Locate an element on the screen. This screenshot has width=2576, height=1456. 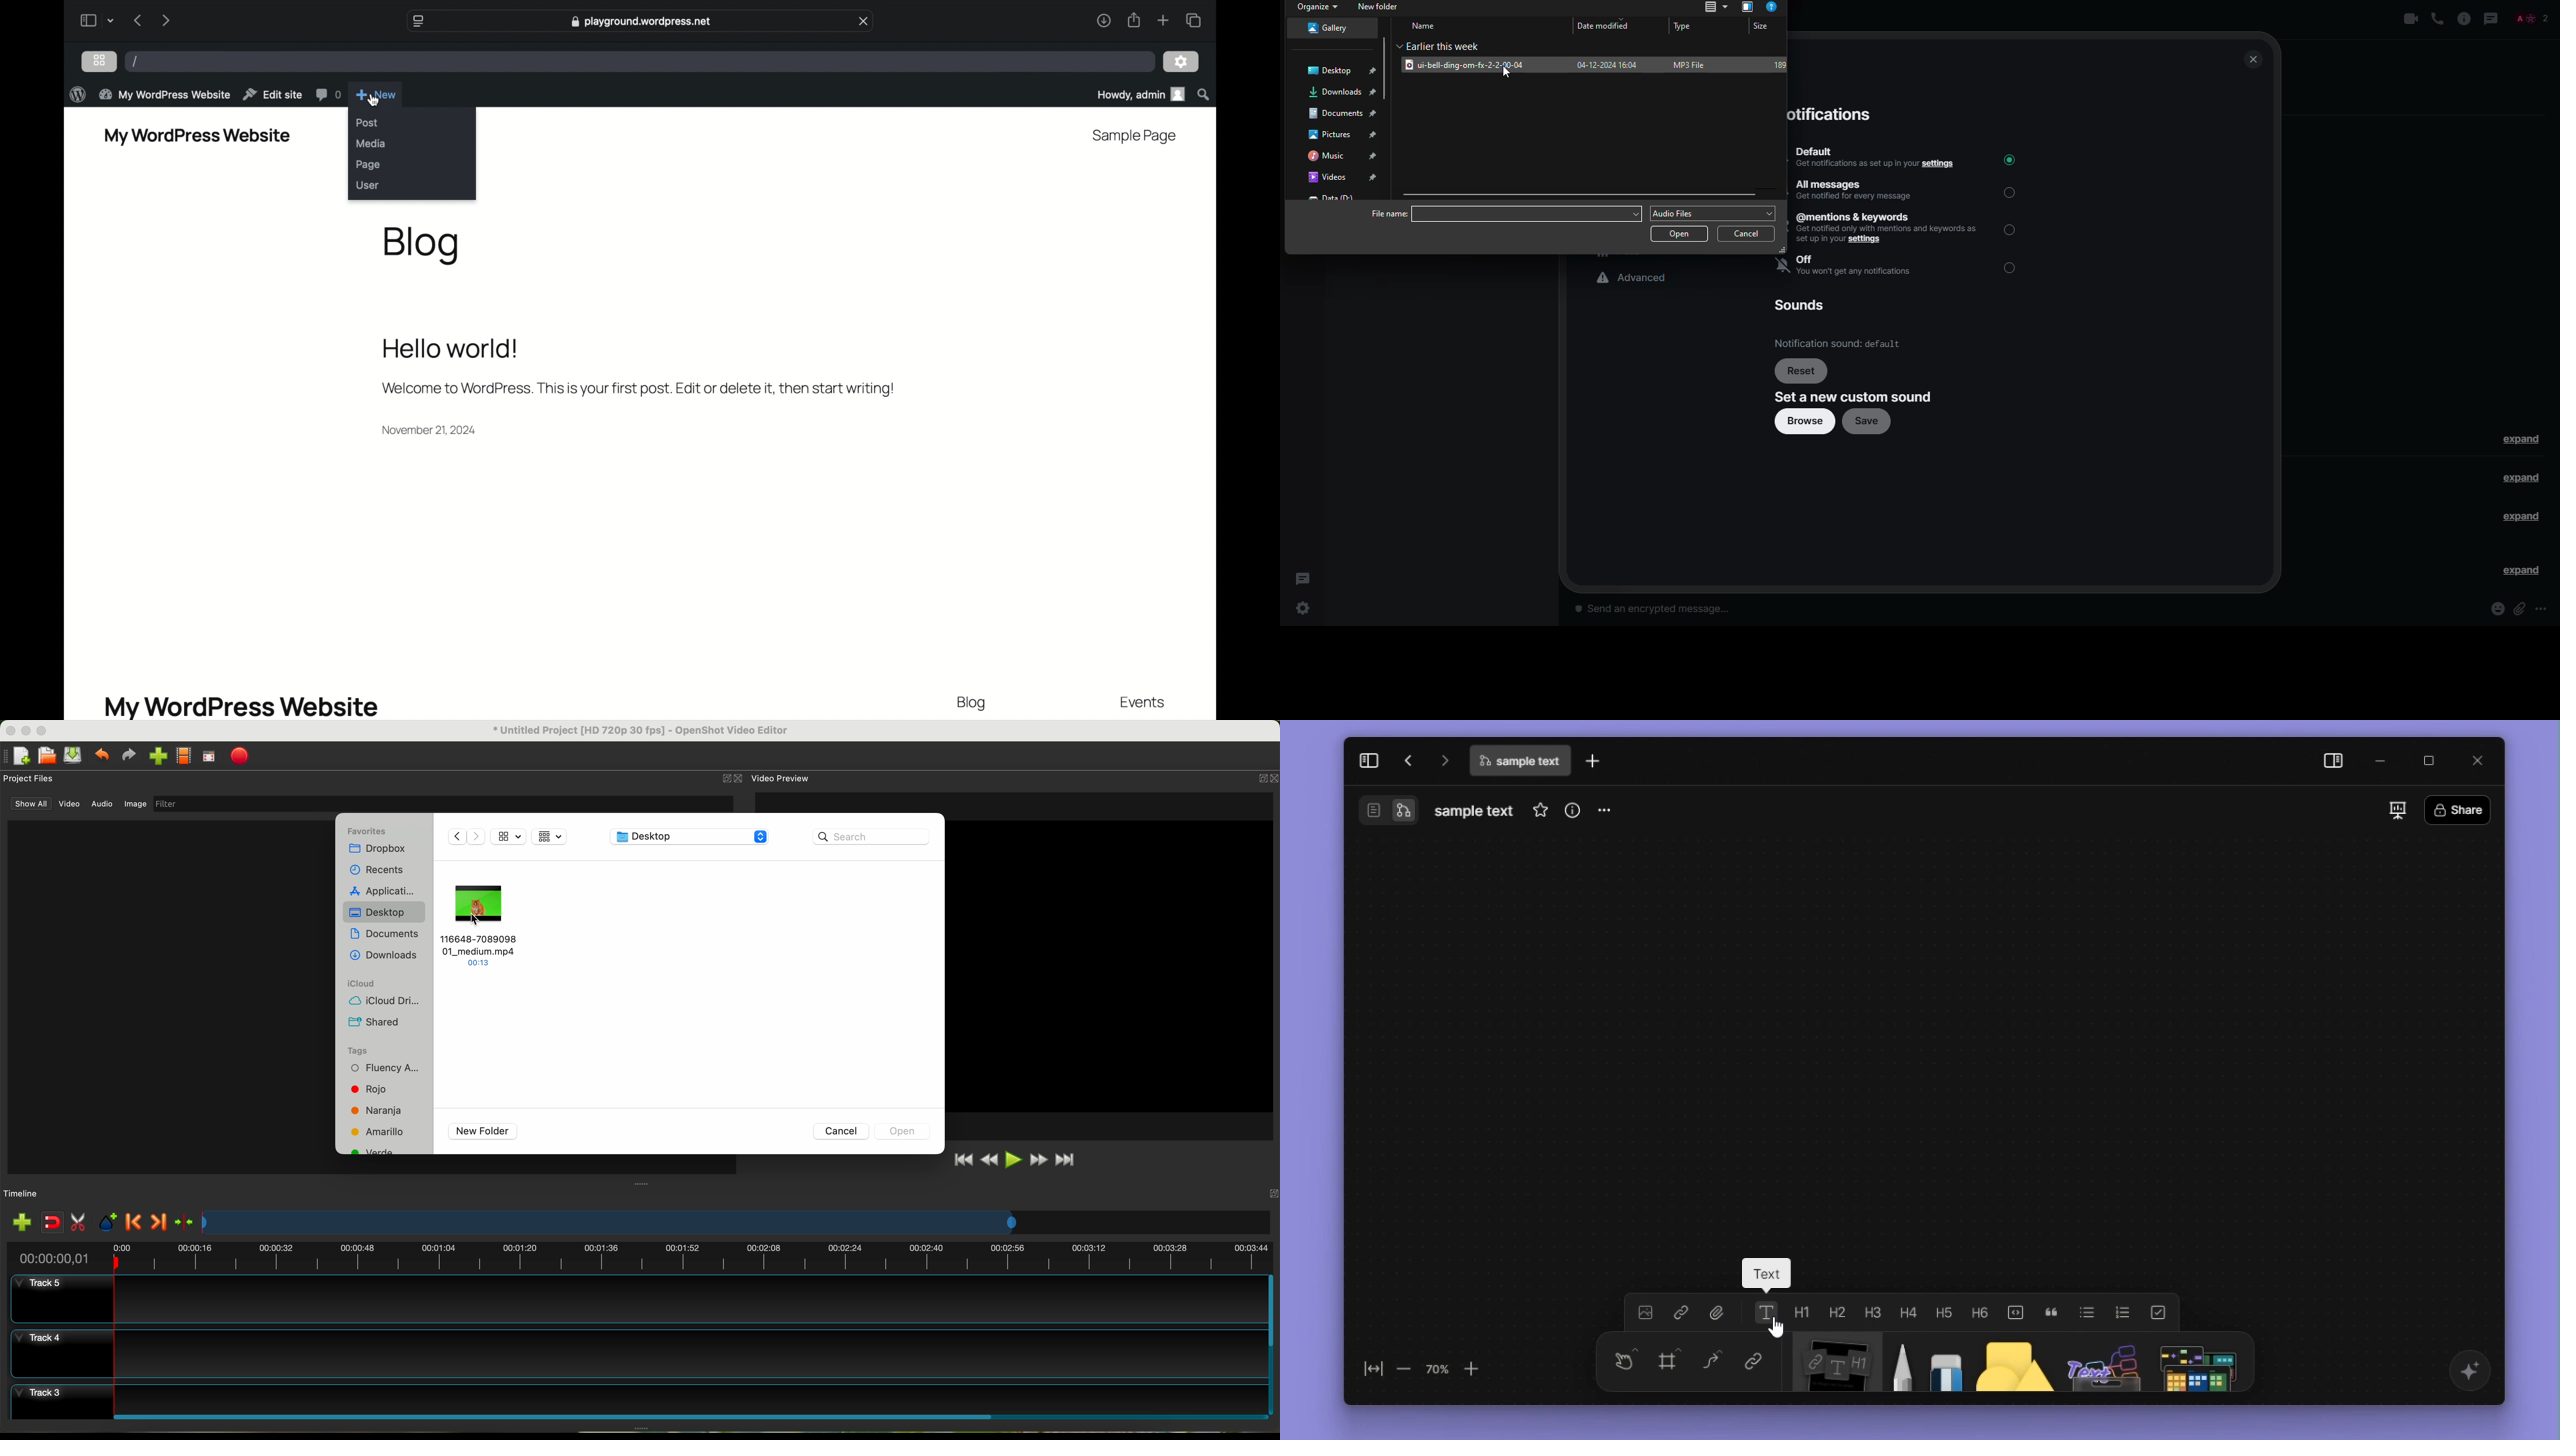
fit to screen is located at coordinates (1368, 1370).